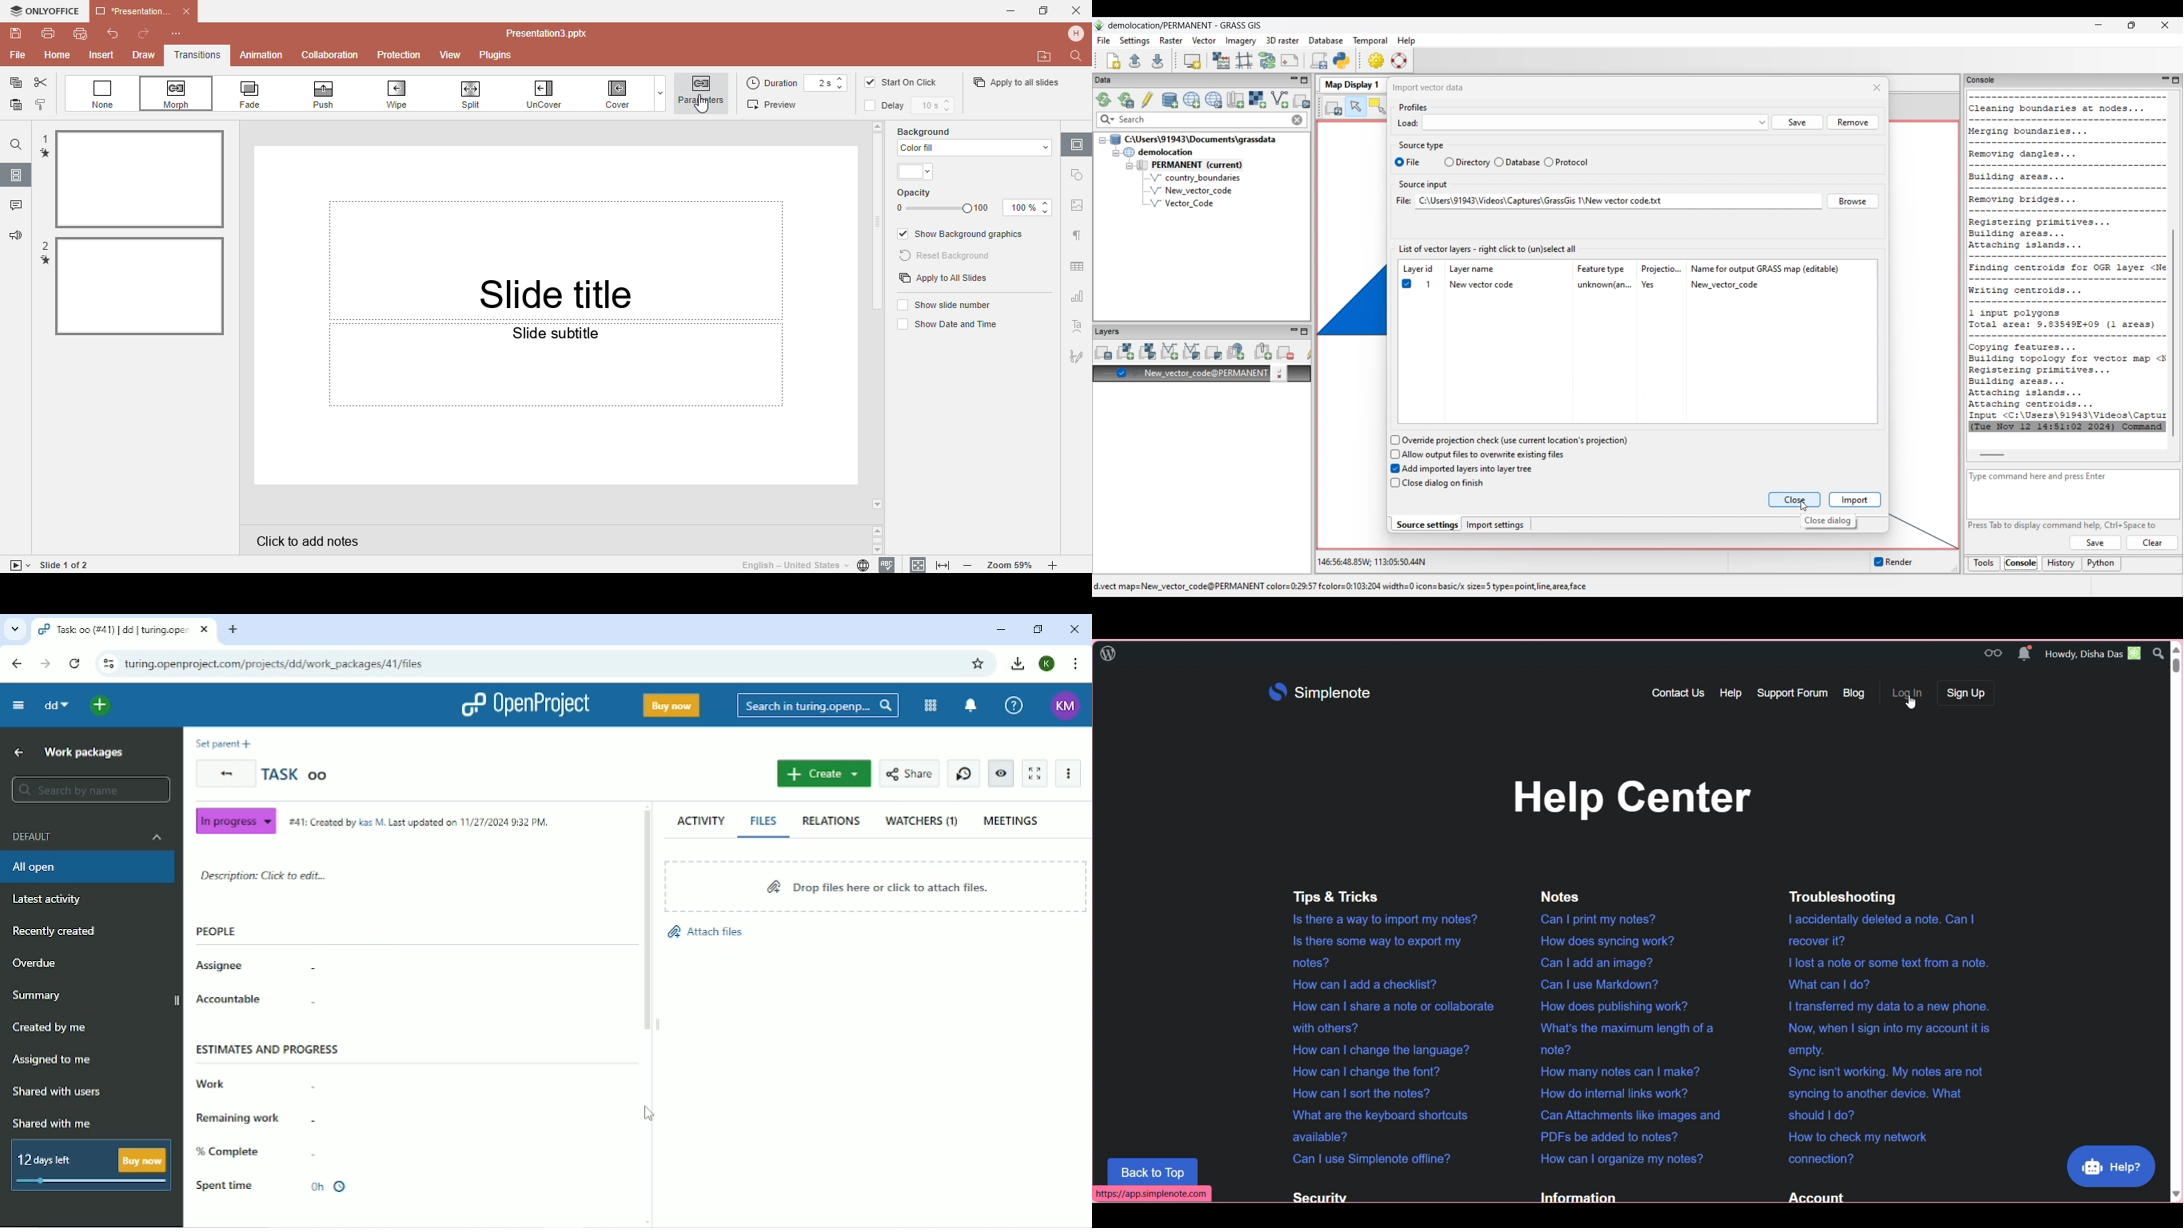  I want to click on Quick print, so click(79, 36).